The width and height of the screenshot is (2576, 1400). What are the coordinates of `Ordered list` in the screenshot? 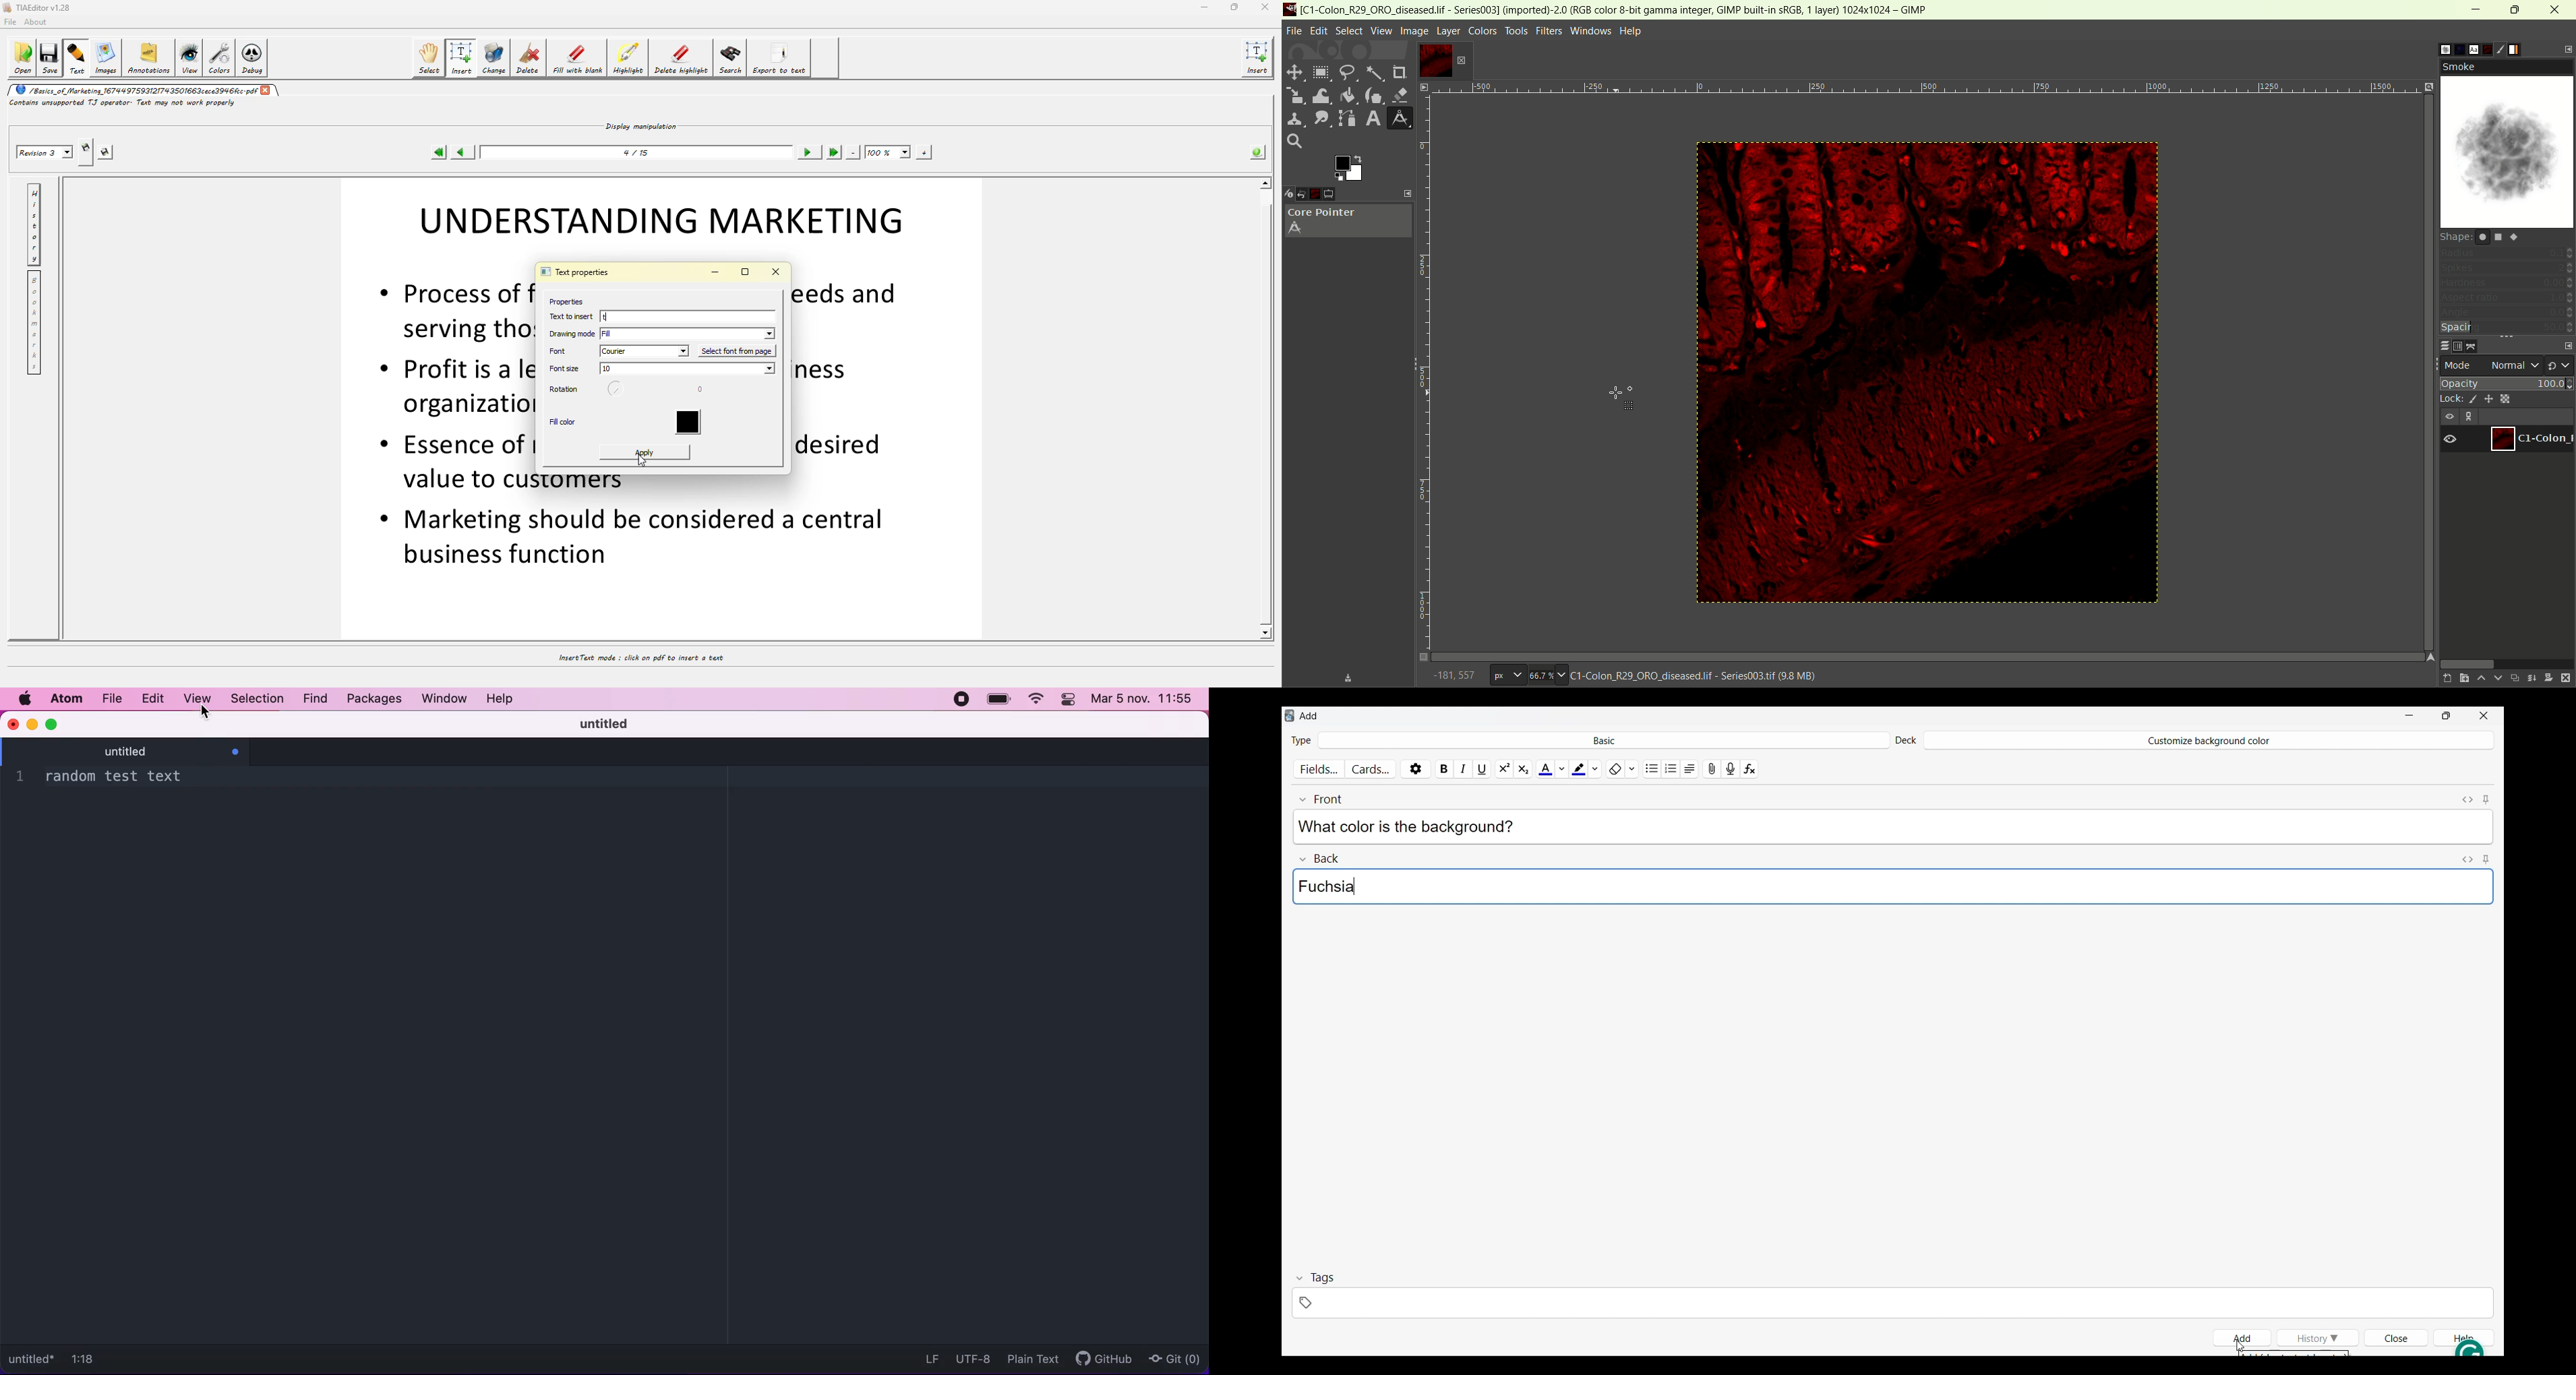 It's located at (1671, 767).